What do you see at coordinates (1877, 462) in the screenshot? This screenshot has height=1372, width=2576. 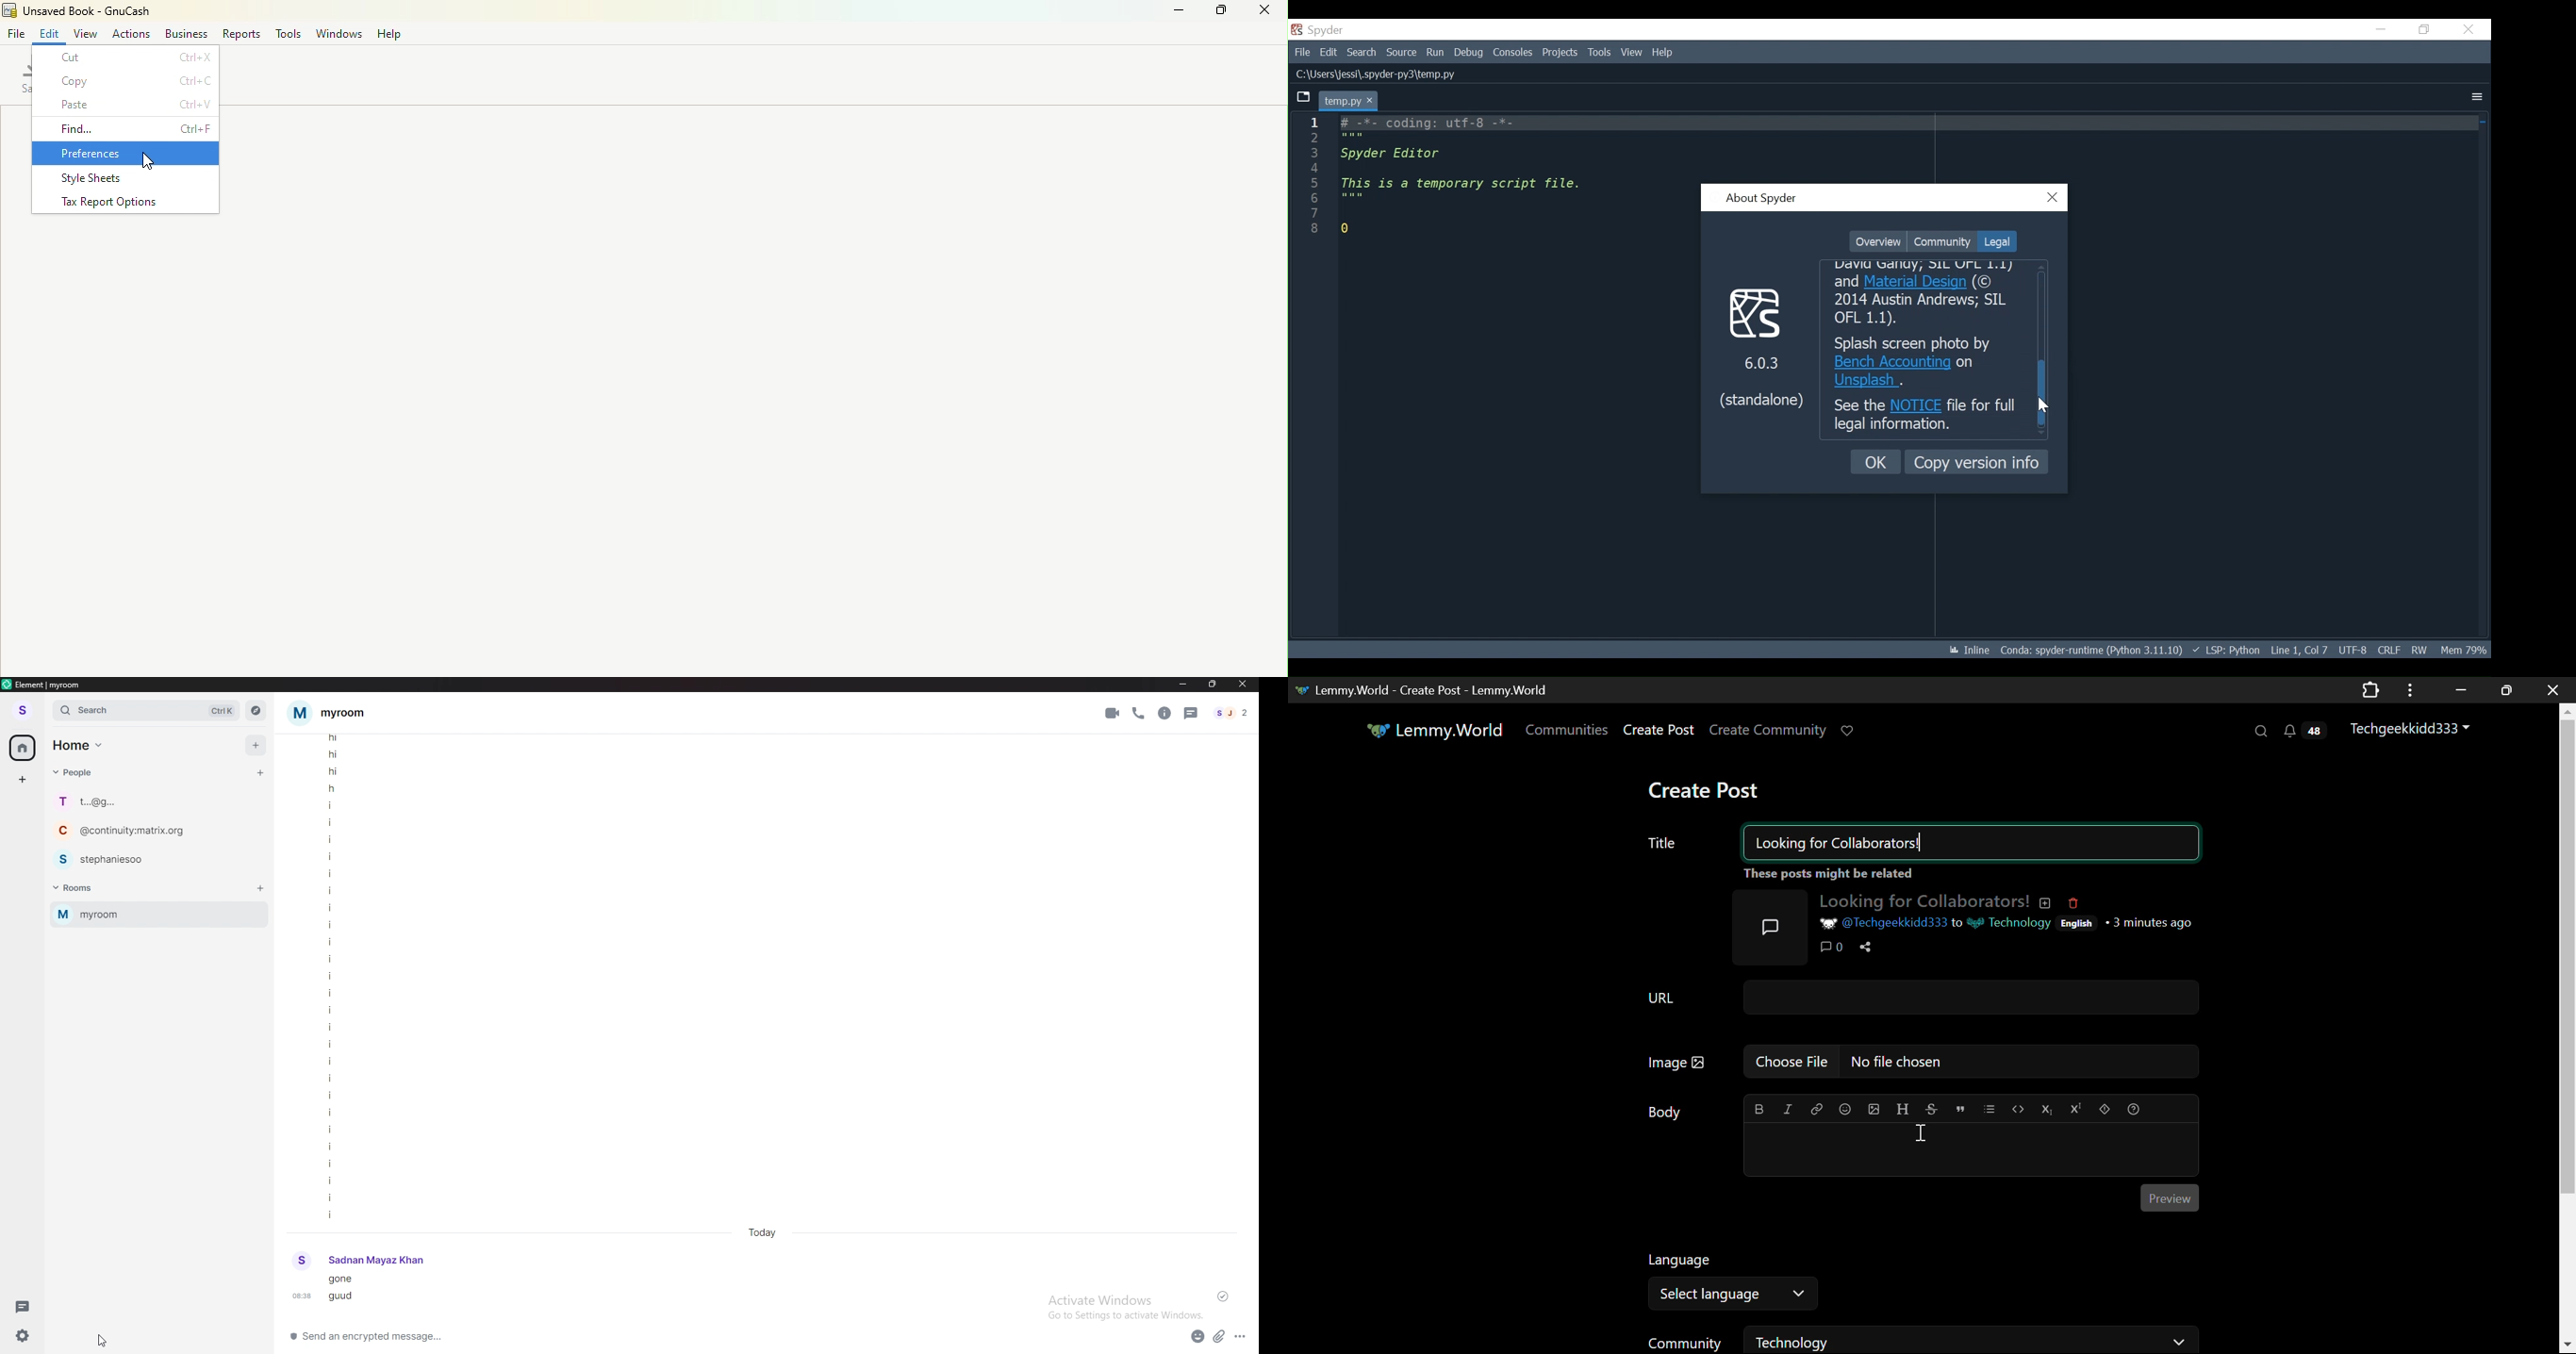 I see `OK` at bounding box center [1877, 462].